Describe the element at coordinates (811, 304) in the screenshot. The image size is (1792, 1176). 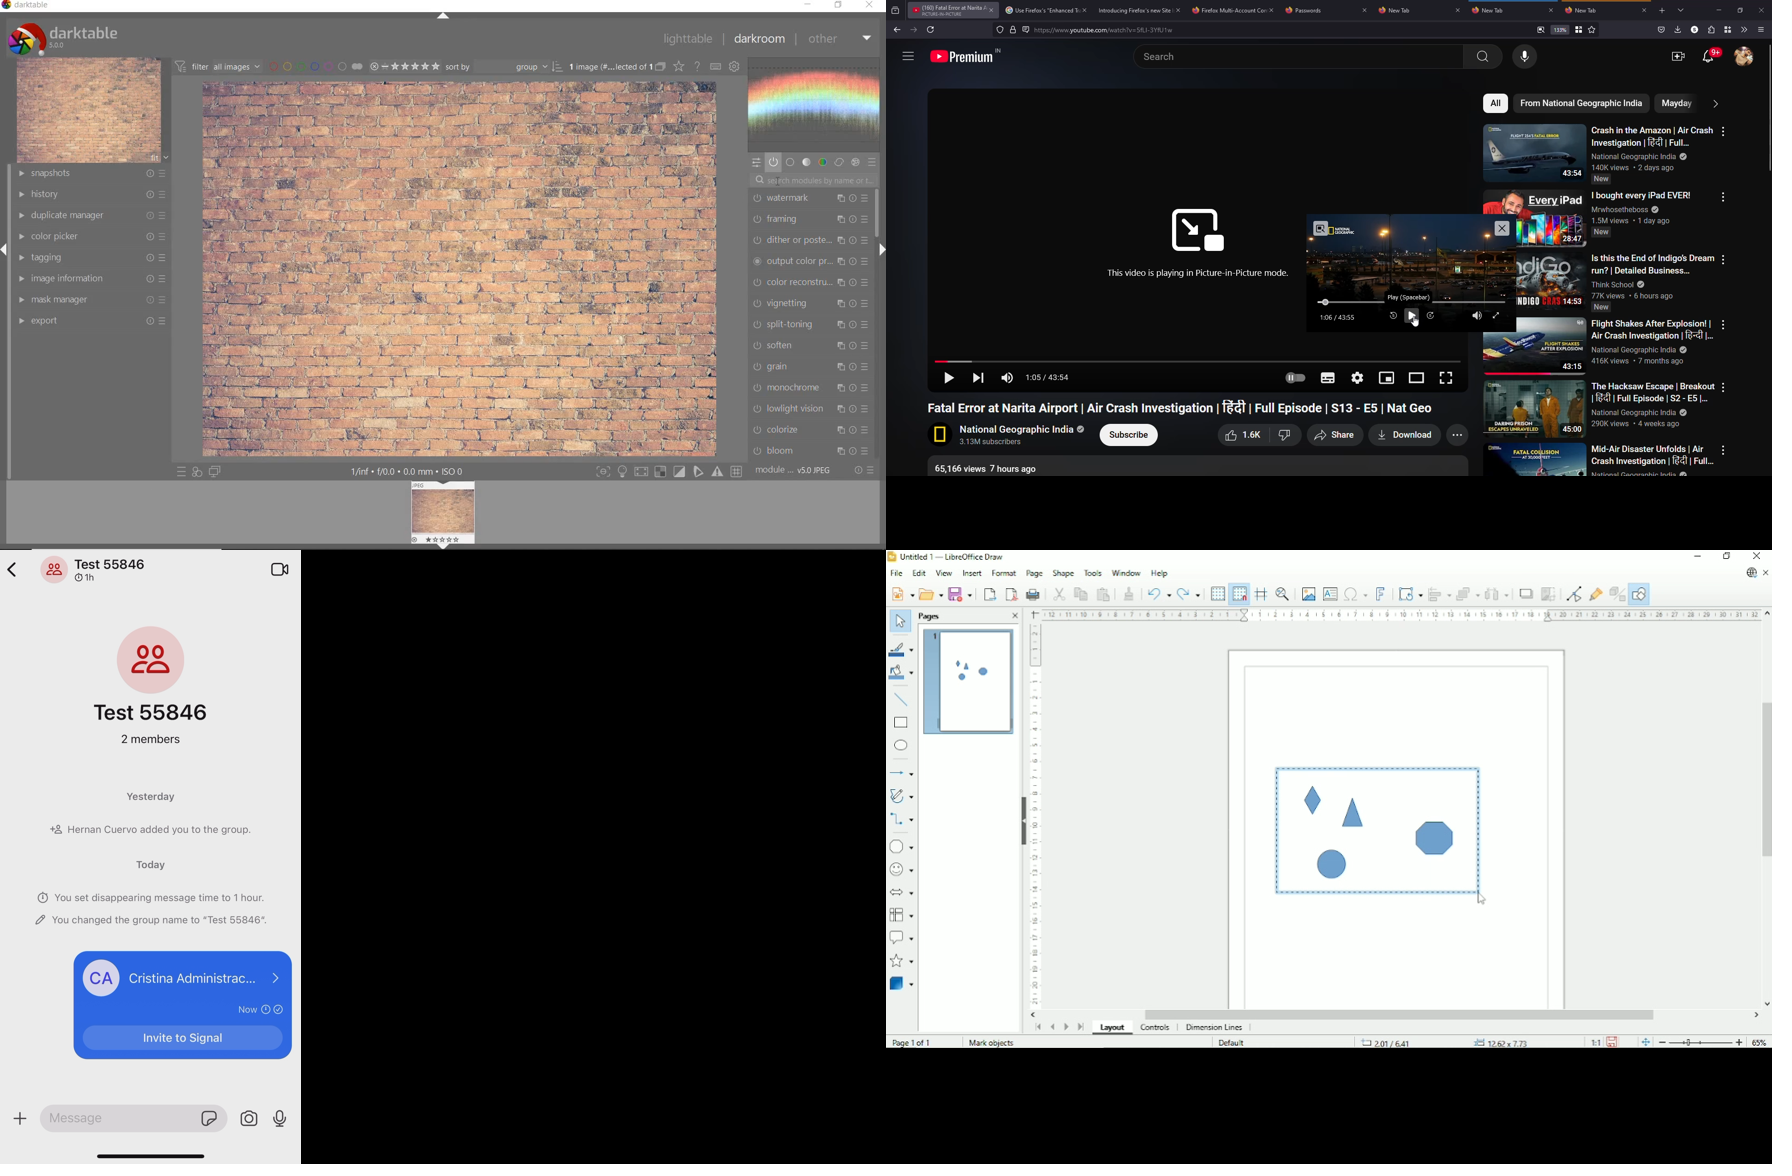
I see `vignetting` at that location.